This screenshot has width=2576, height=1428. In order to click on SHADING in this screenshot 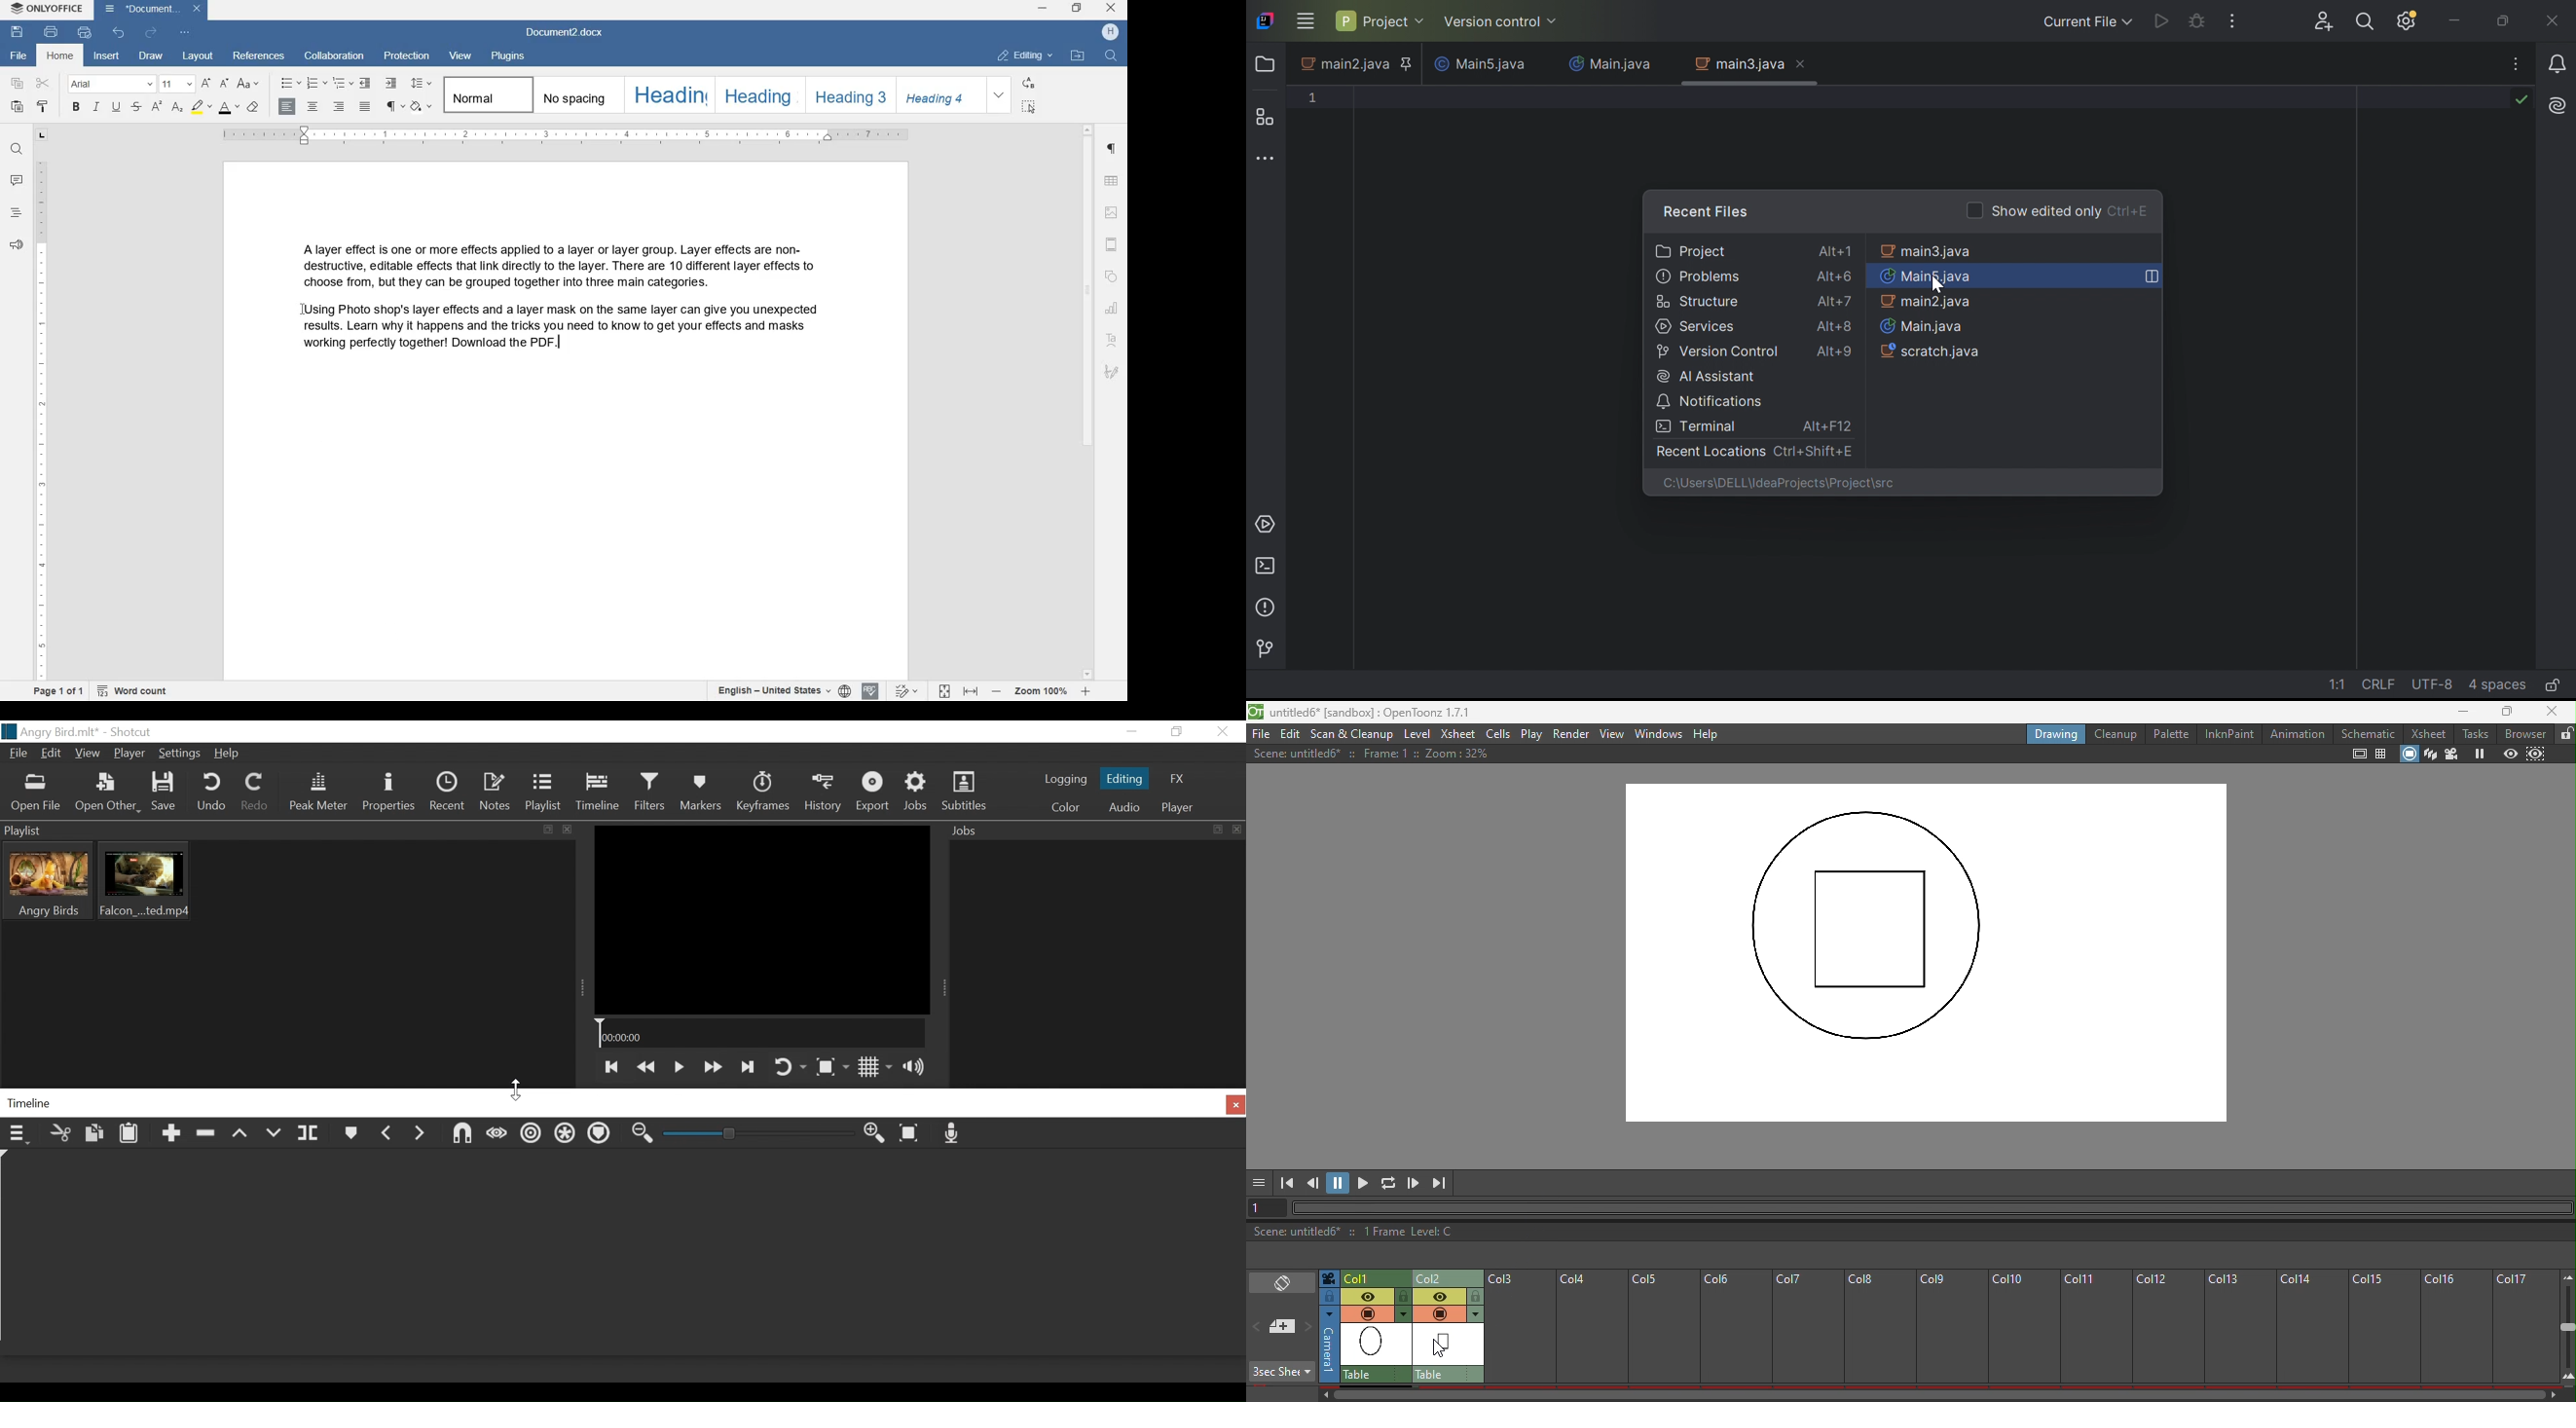, I will do `click(423, 105)`.